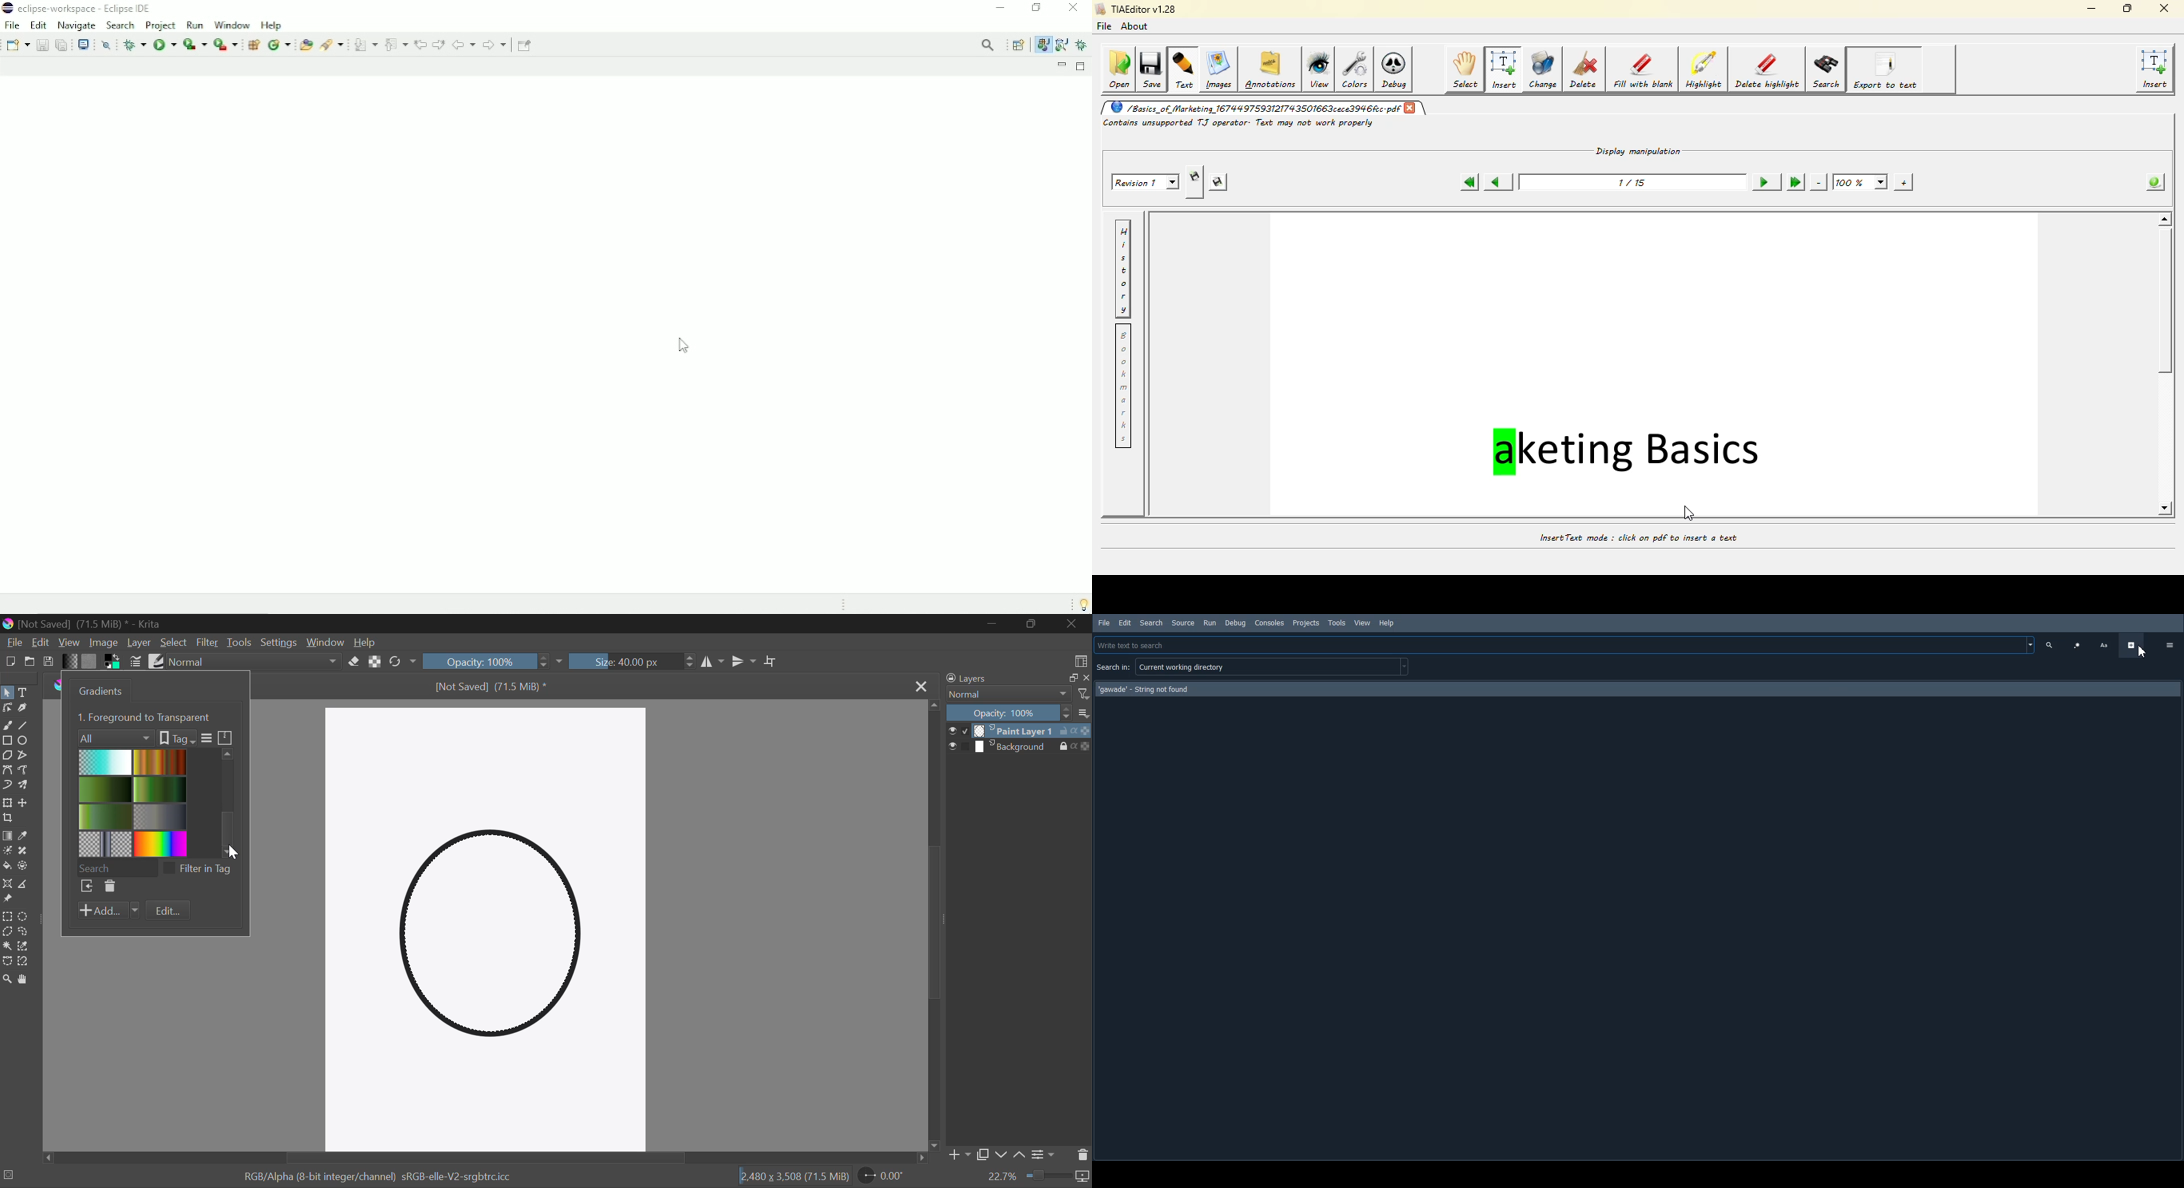 The image size is (2184, 1204). What do you see at coordinates (49, 662) in the screenshot?
I see `Save` at bounding box center [49, 662].